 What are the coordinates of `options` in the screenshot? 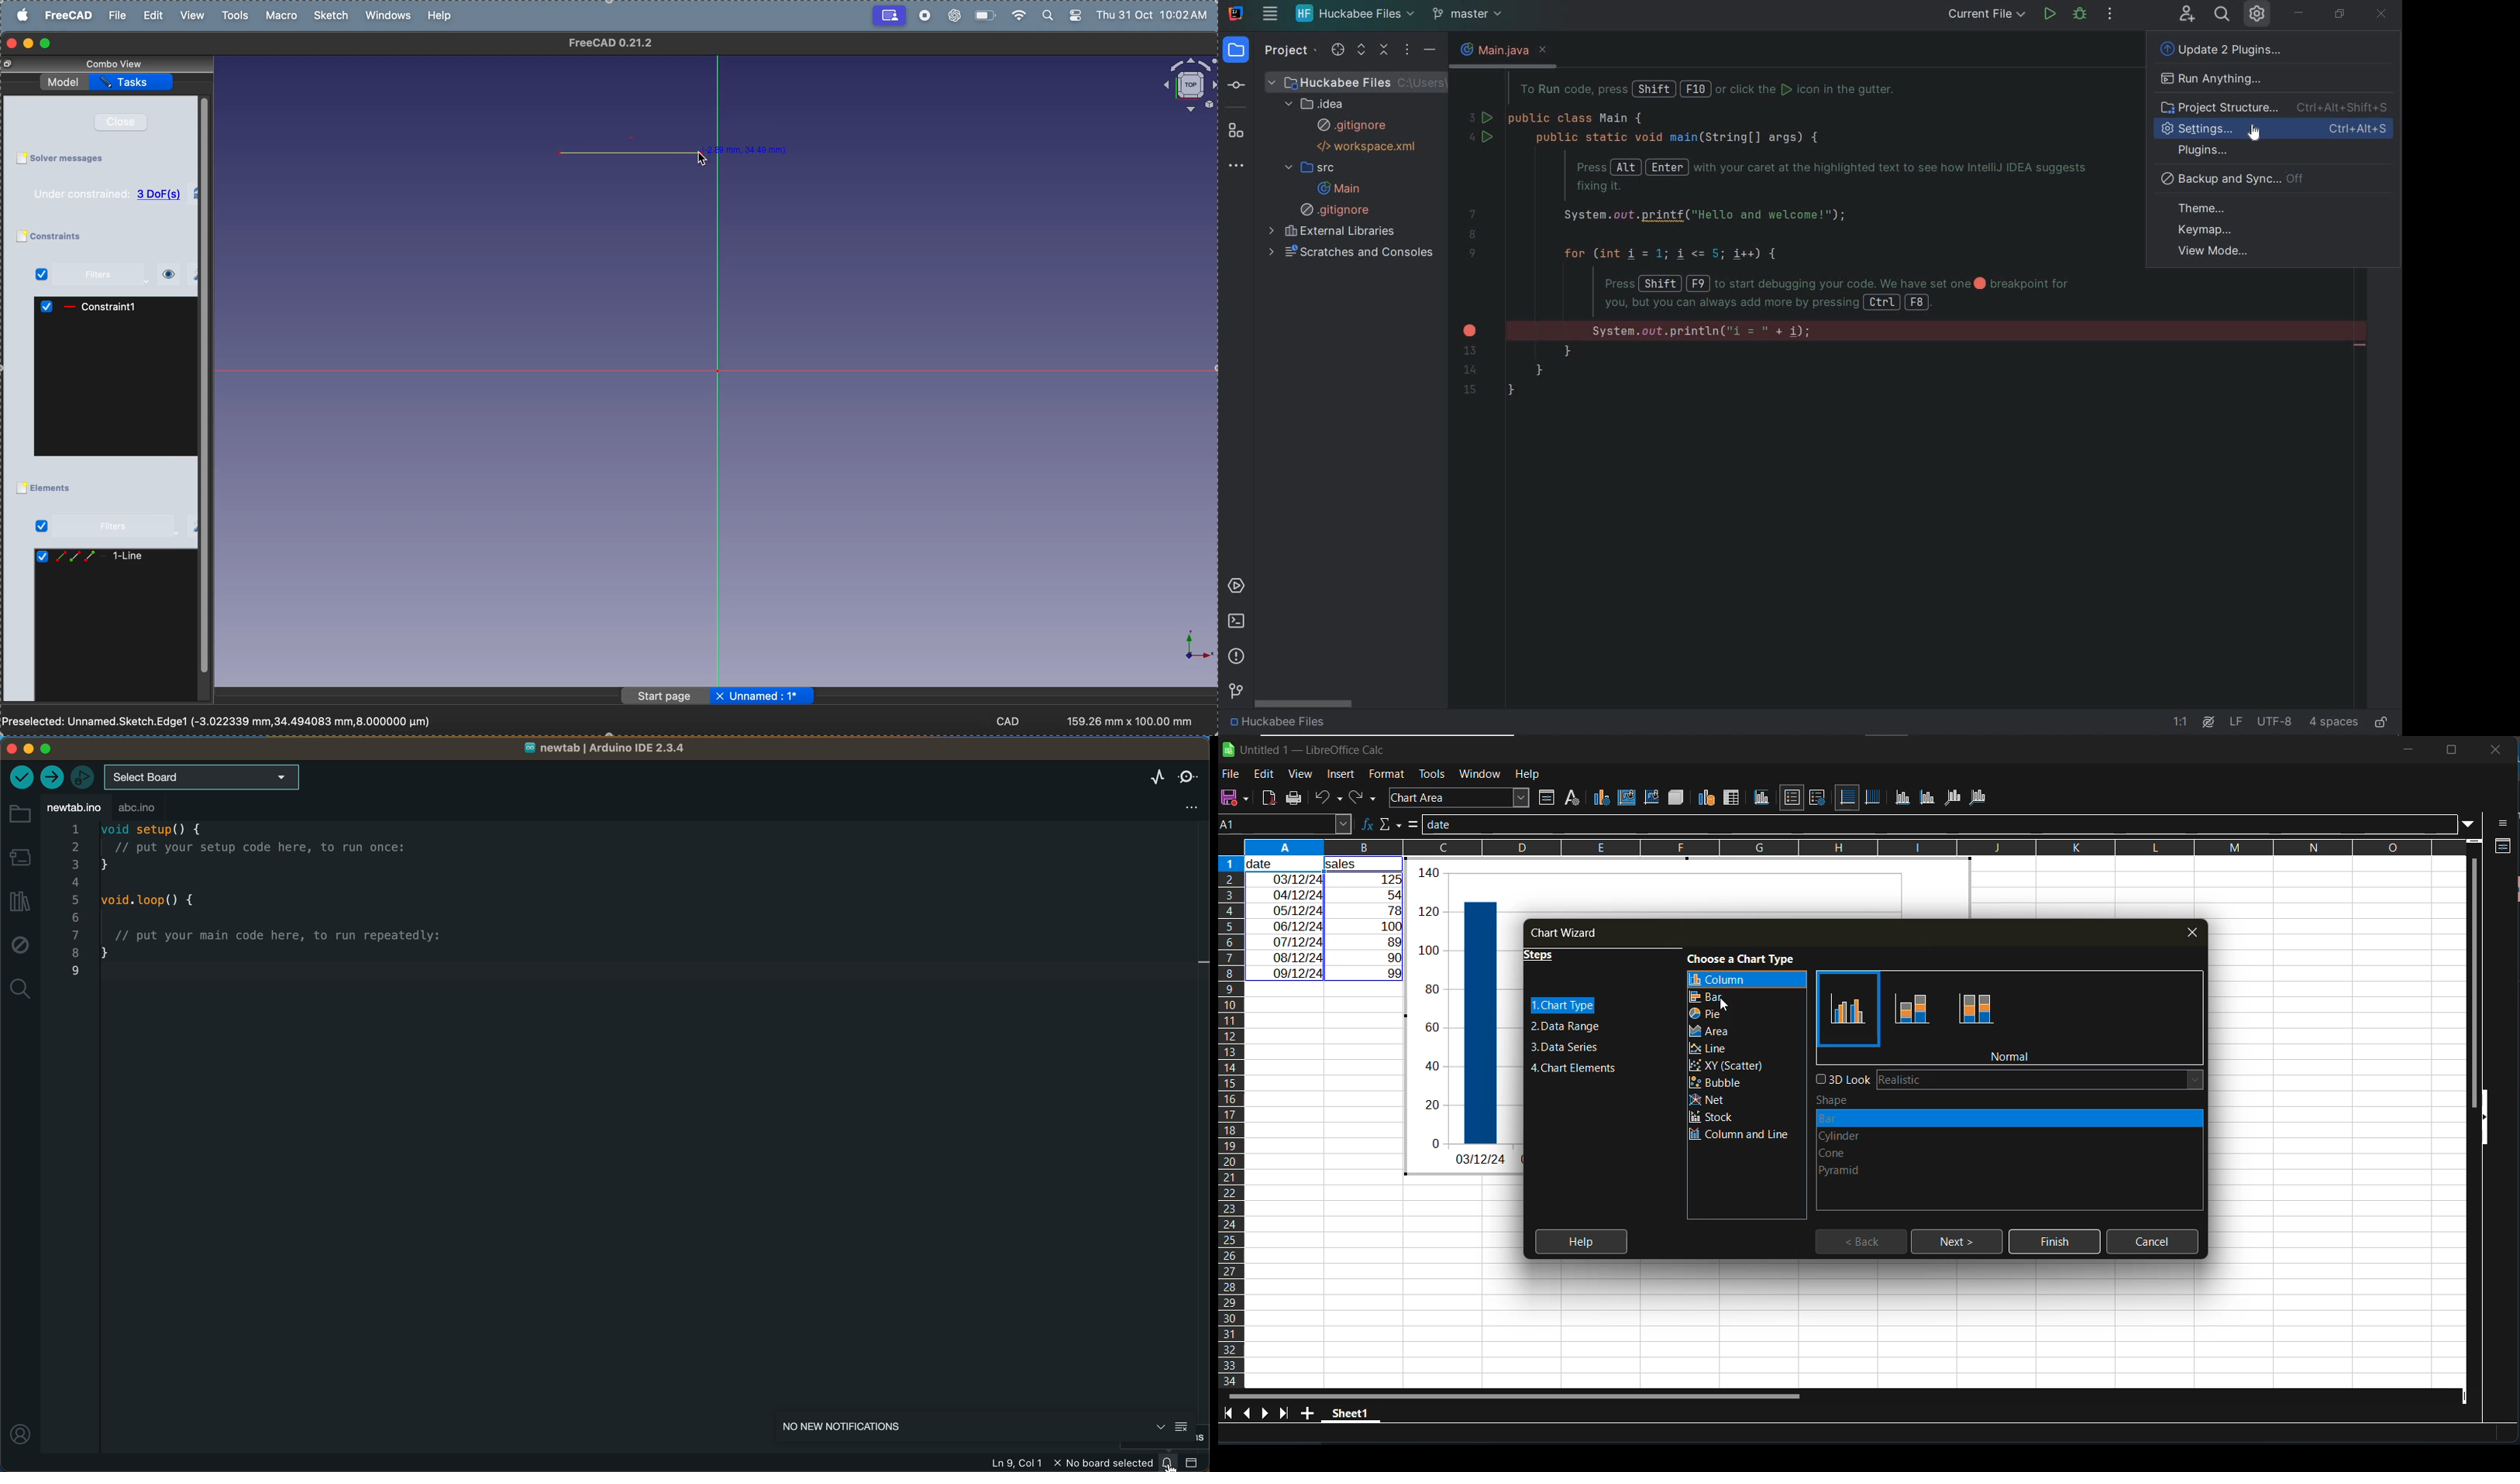 It's located at (1407, 51).